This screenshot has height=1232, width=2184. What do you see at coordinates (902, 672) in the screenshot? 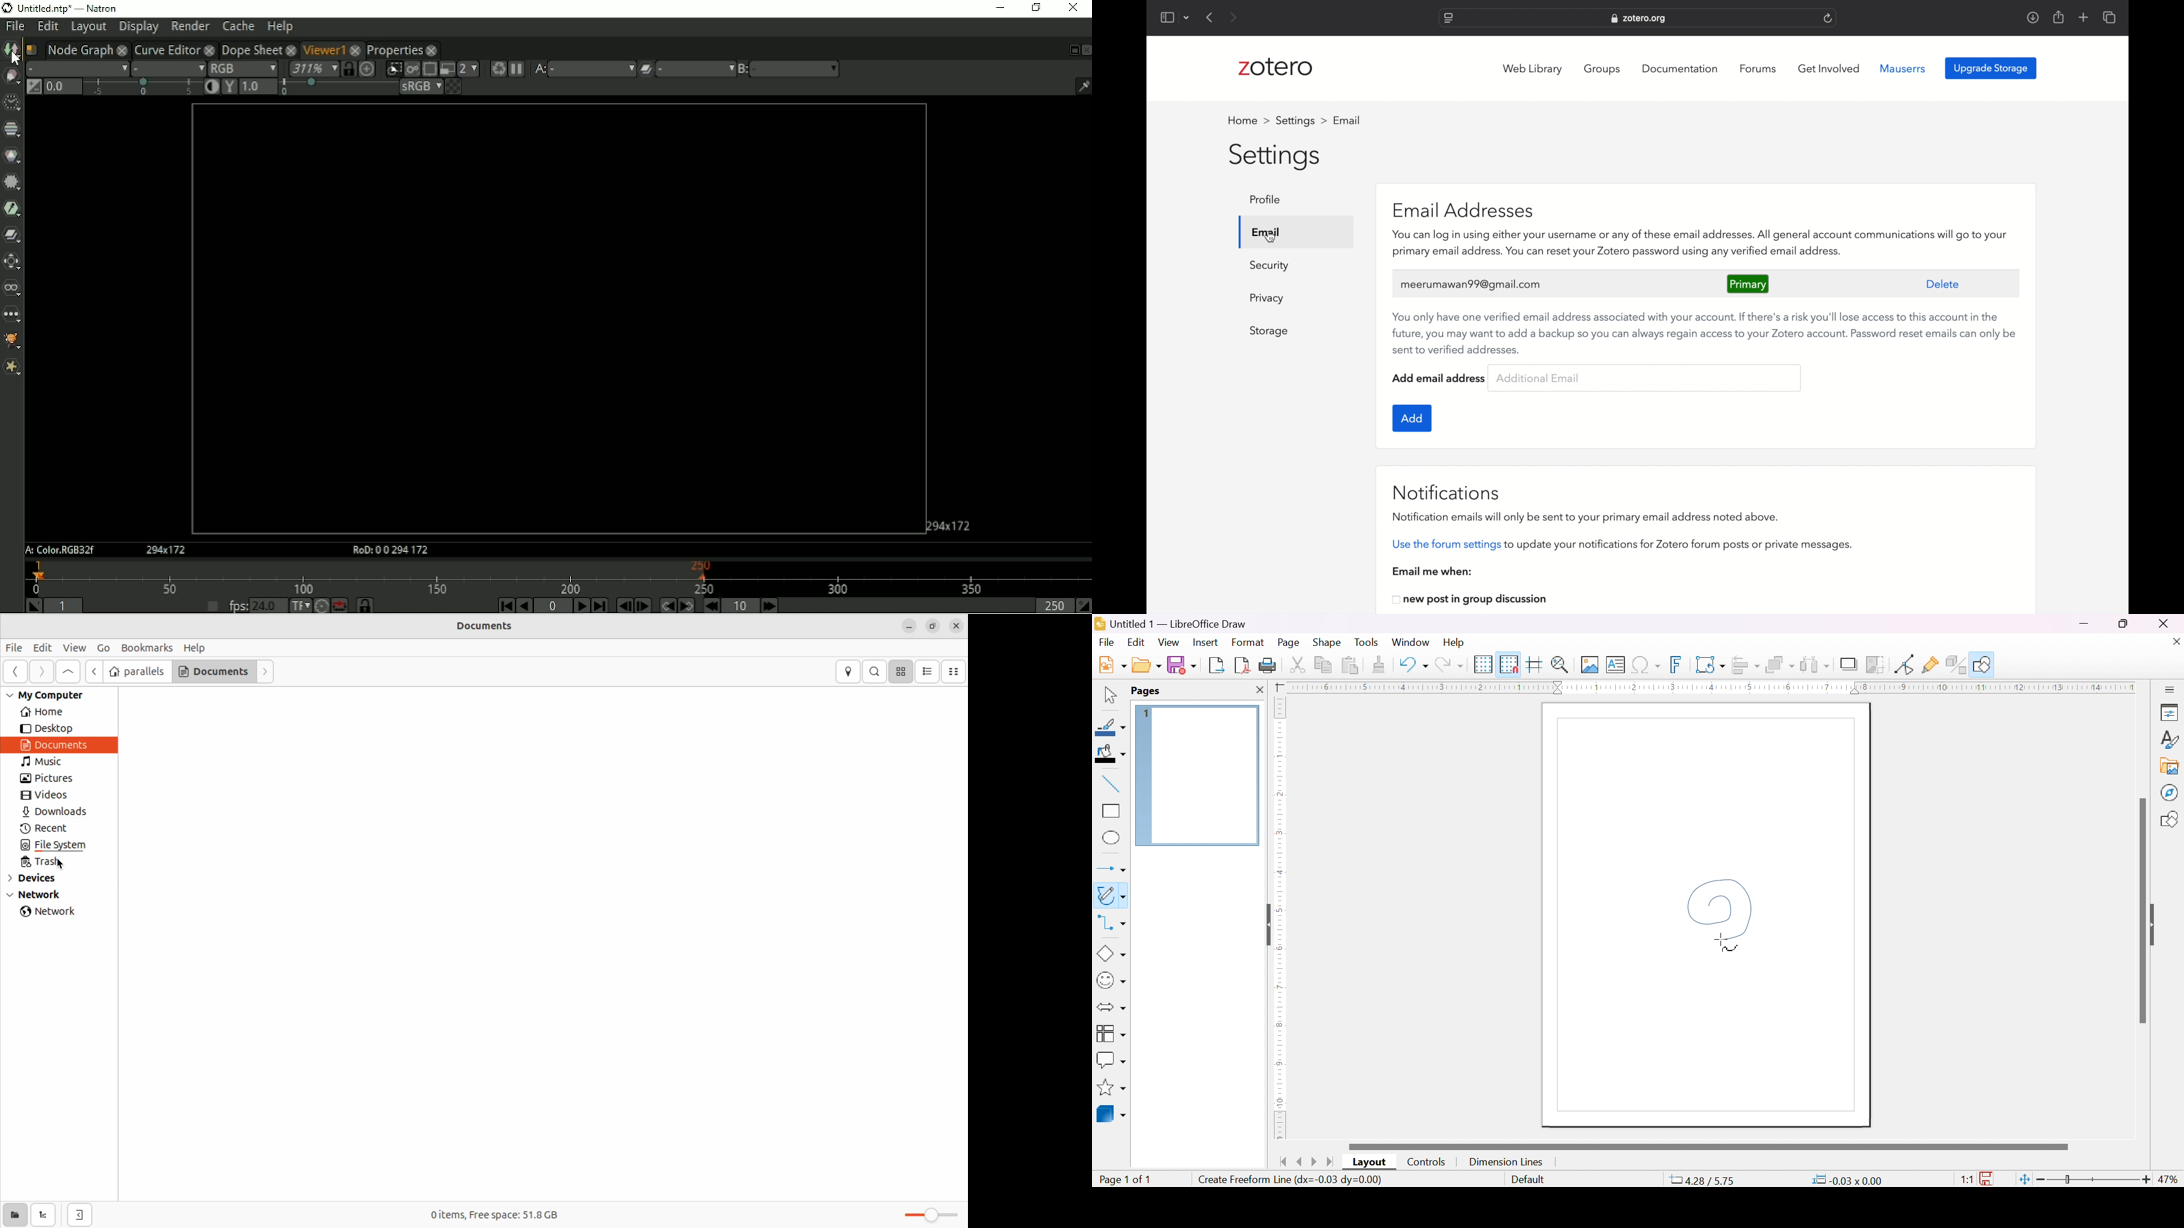
I see `icon view` at bounding box center [902, 672].